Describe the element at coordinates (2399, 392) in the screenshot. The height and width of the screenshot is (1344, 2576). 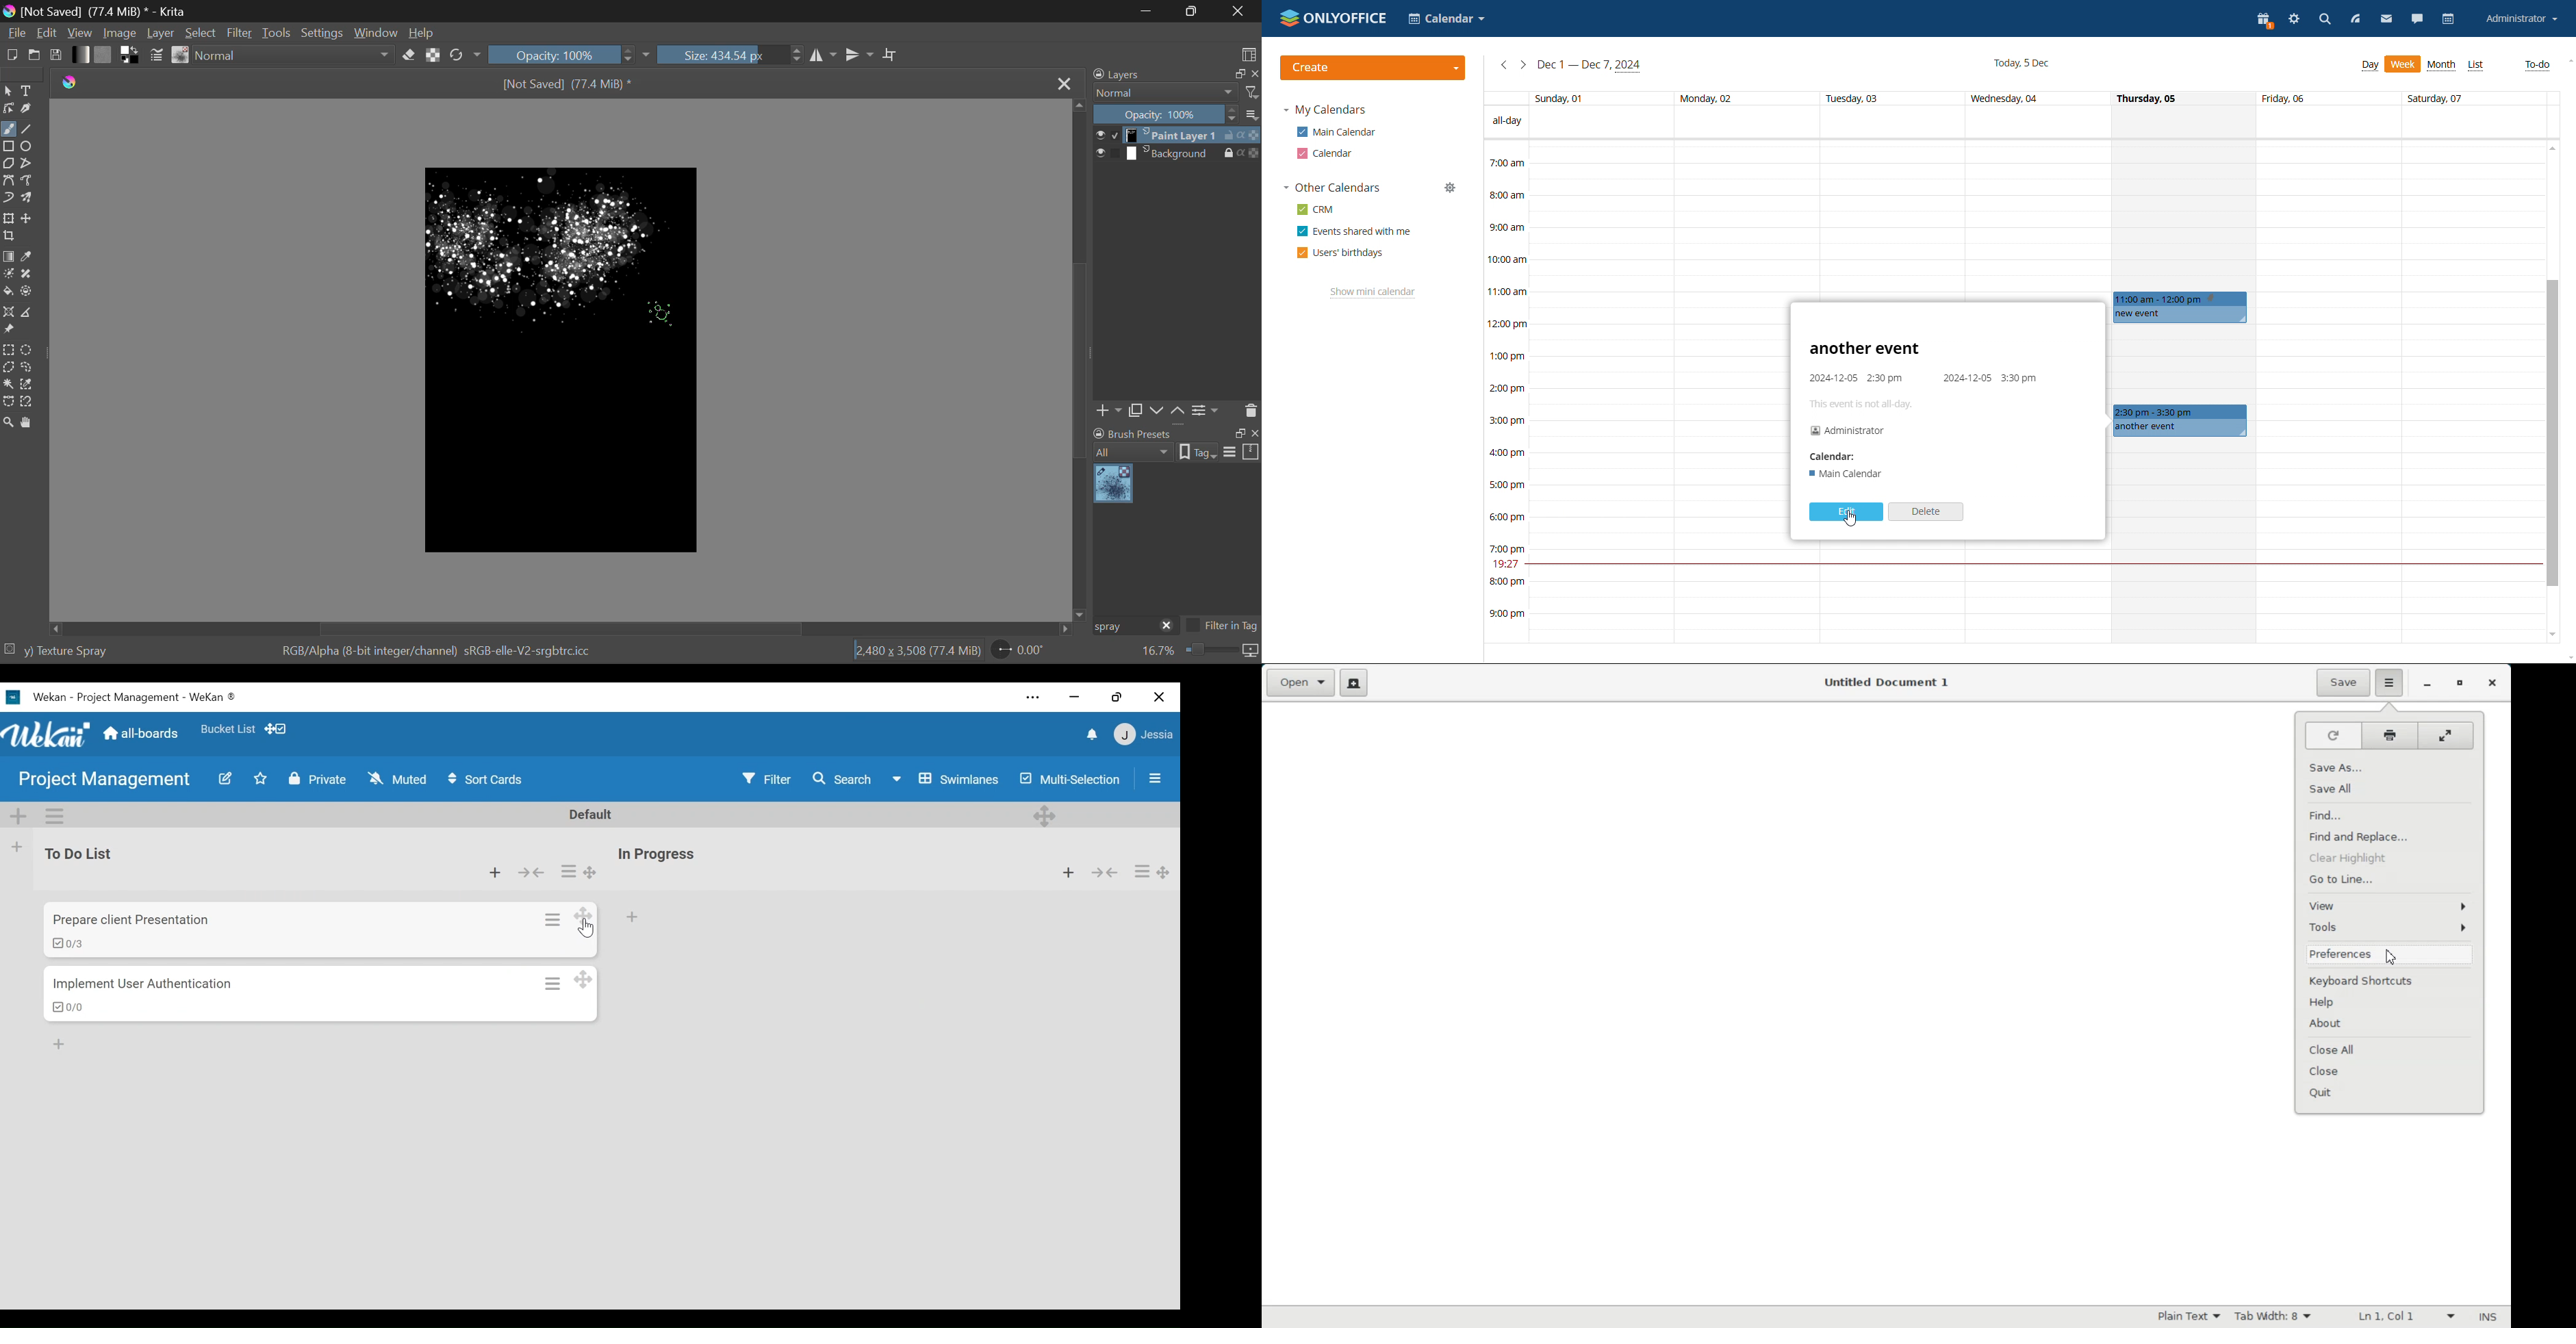
I see `boxes` at that location.